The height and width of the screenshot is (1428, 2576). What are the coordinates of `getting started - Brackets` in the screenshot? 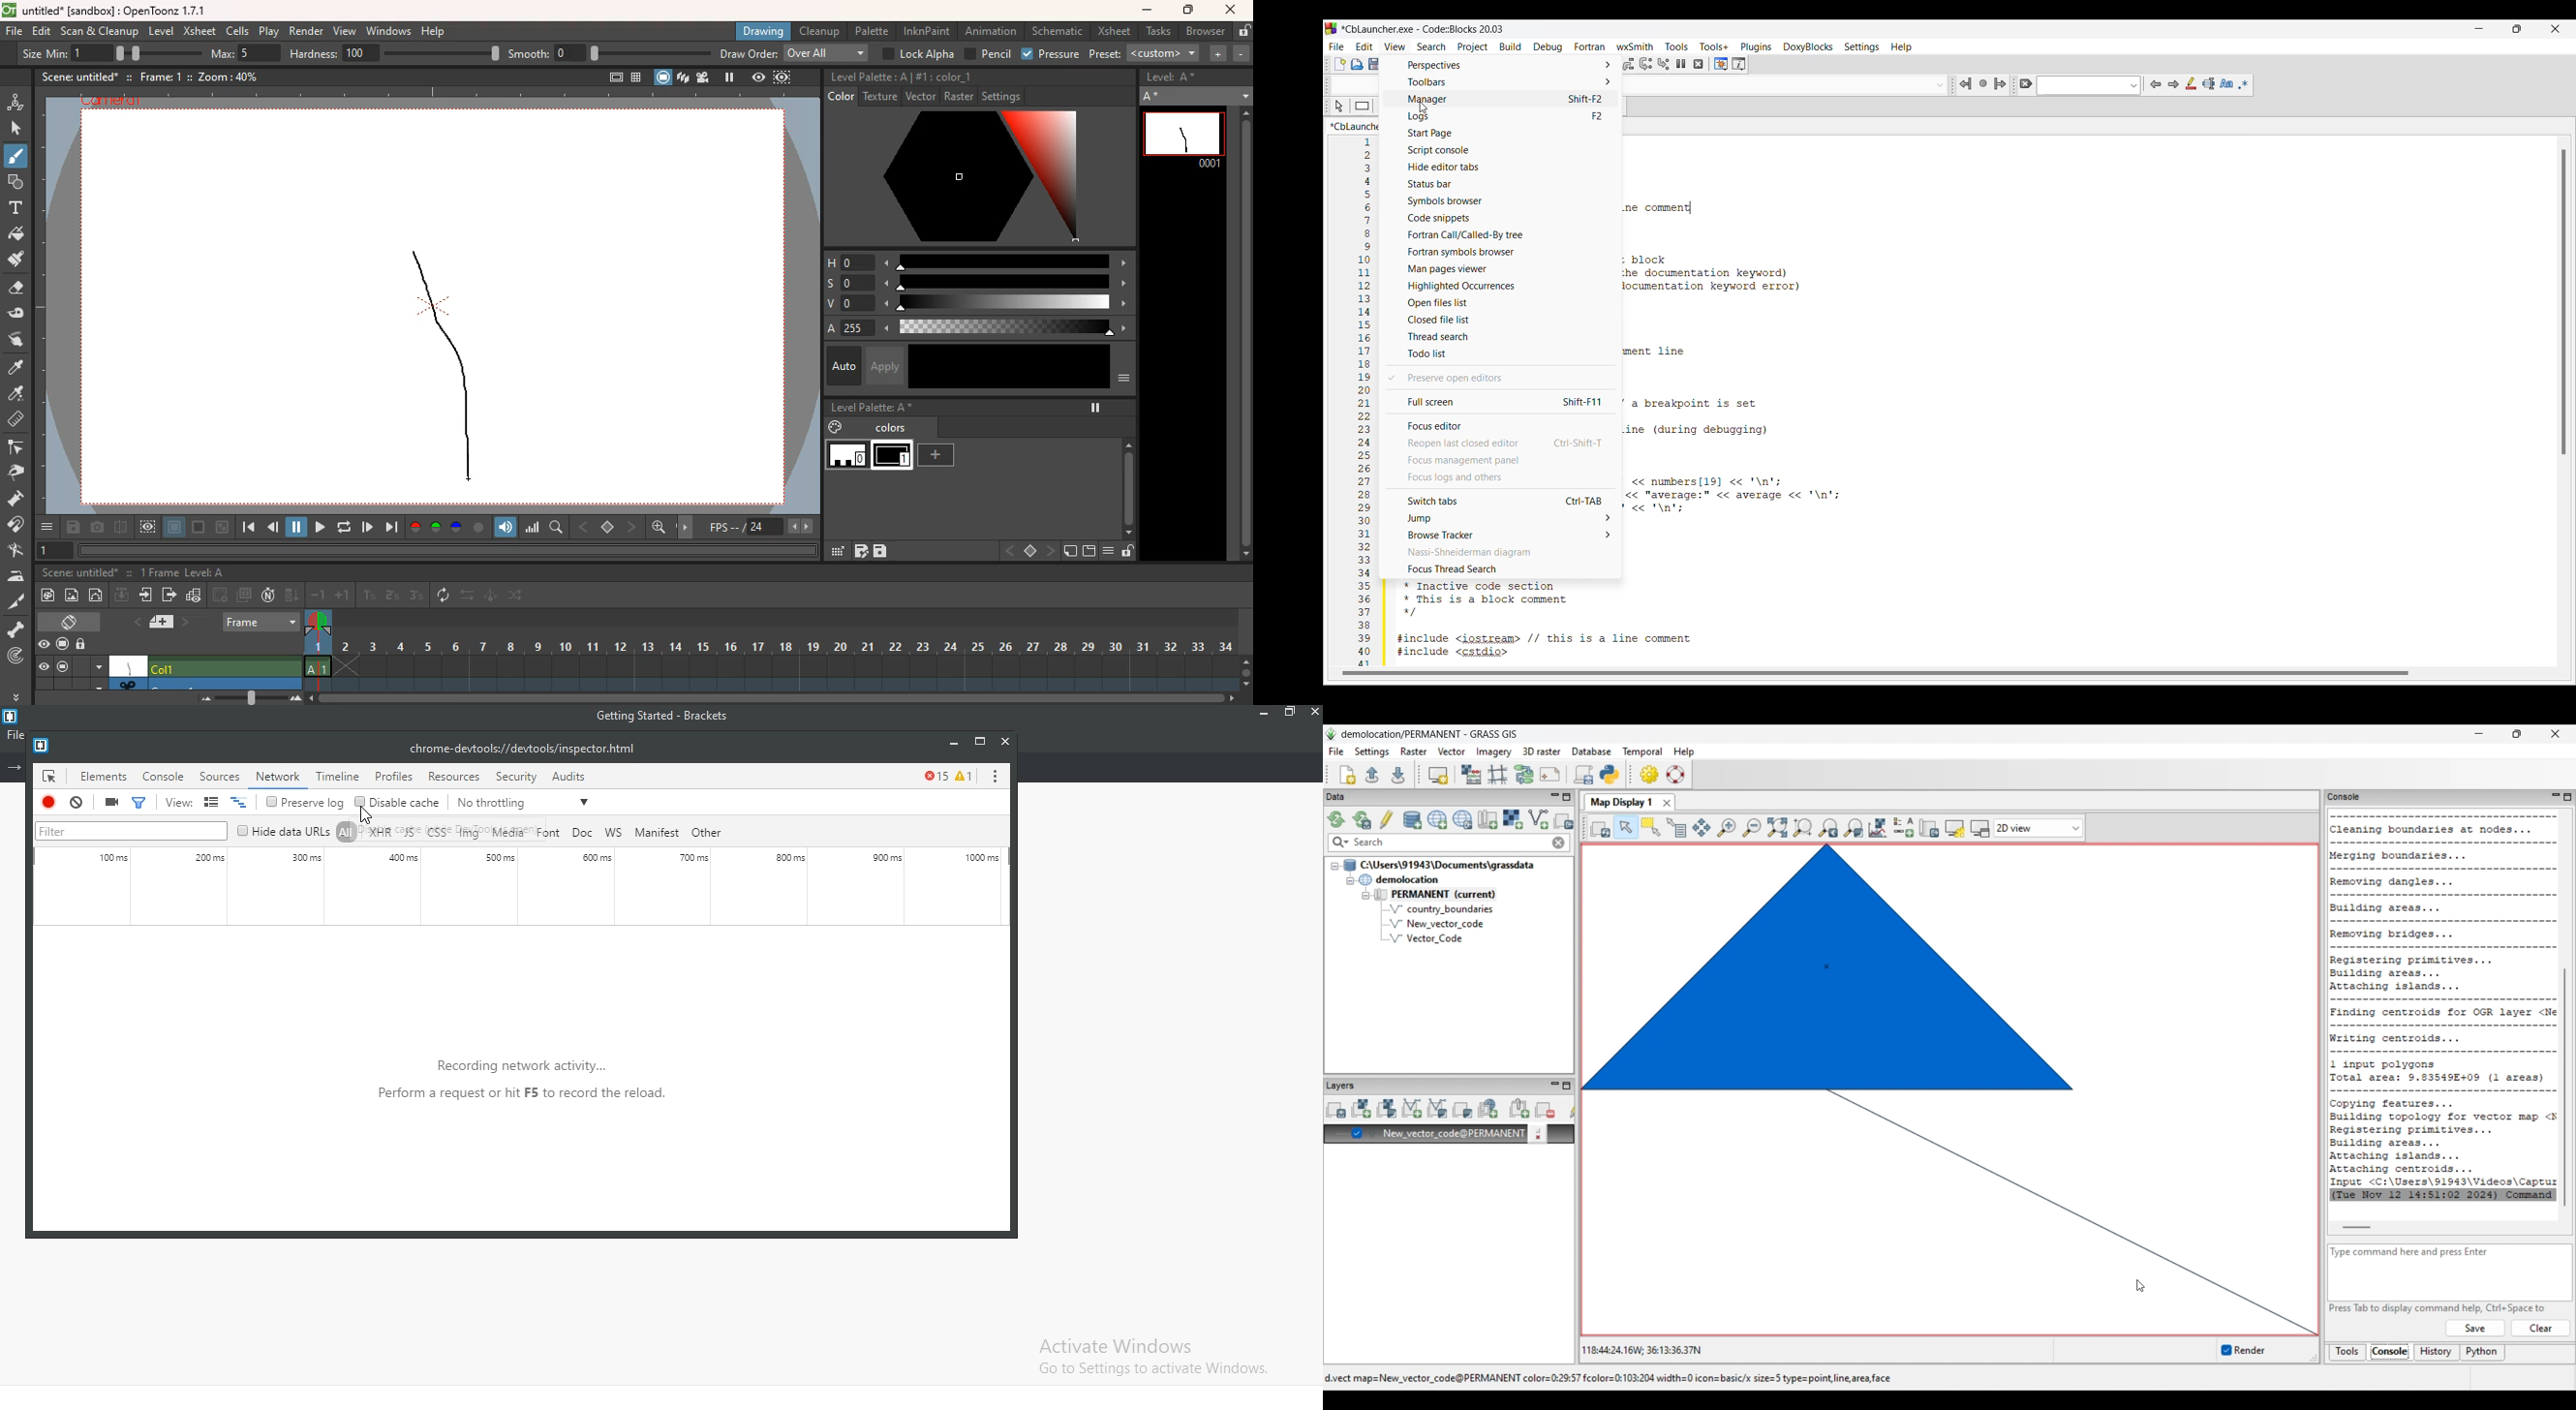 It's located at (671, 718).